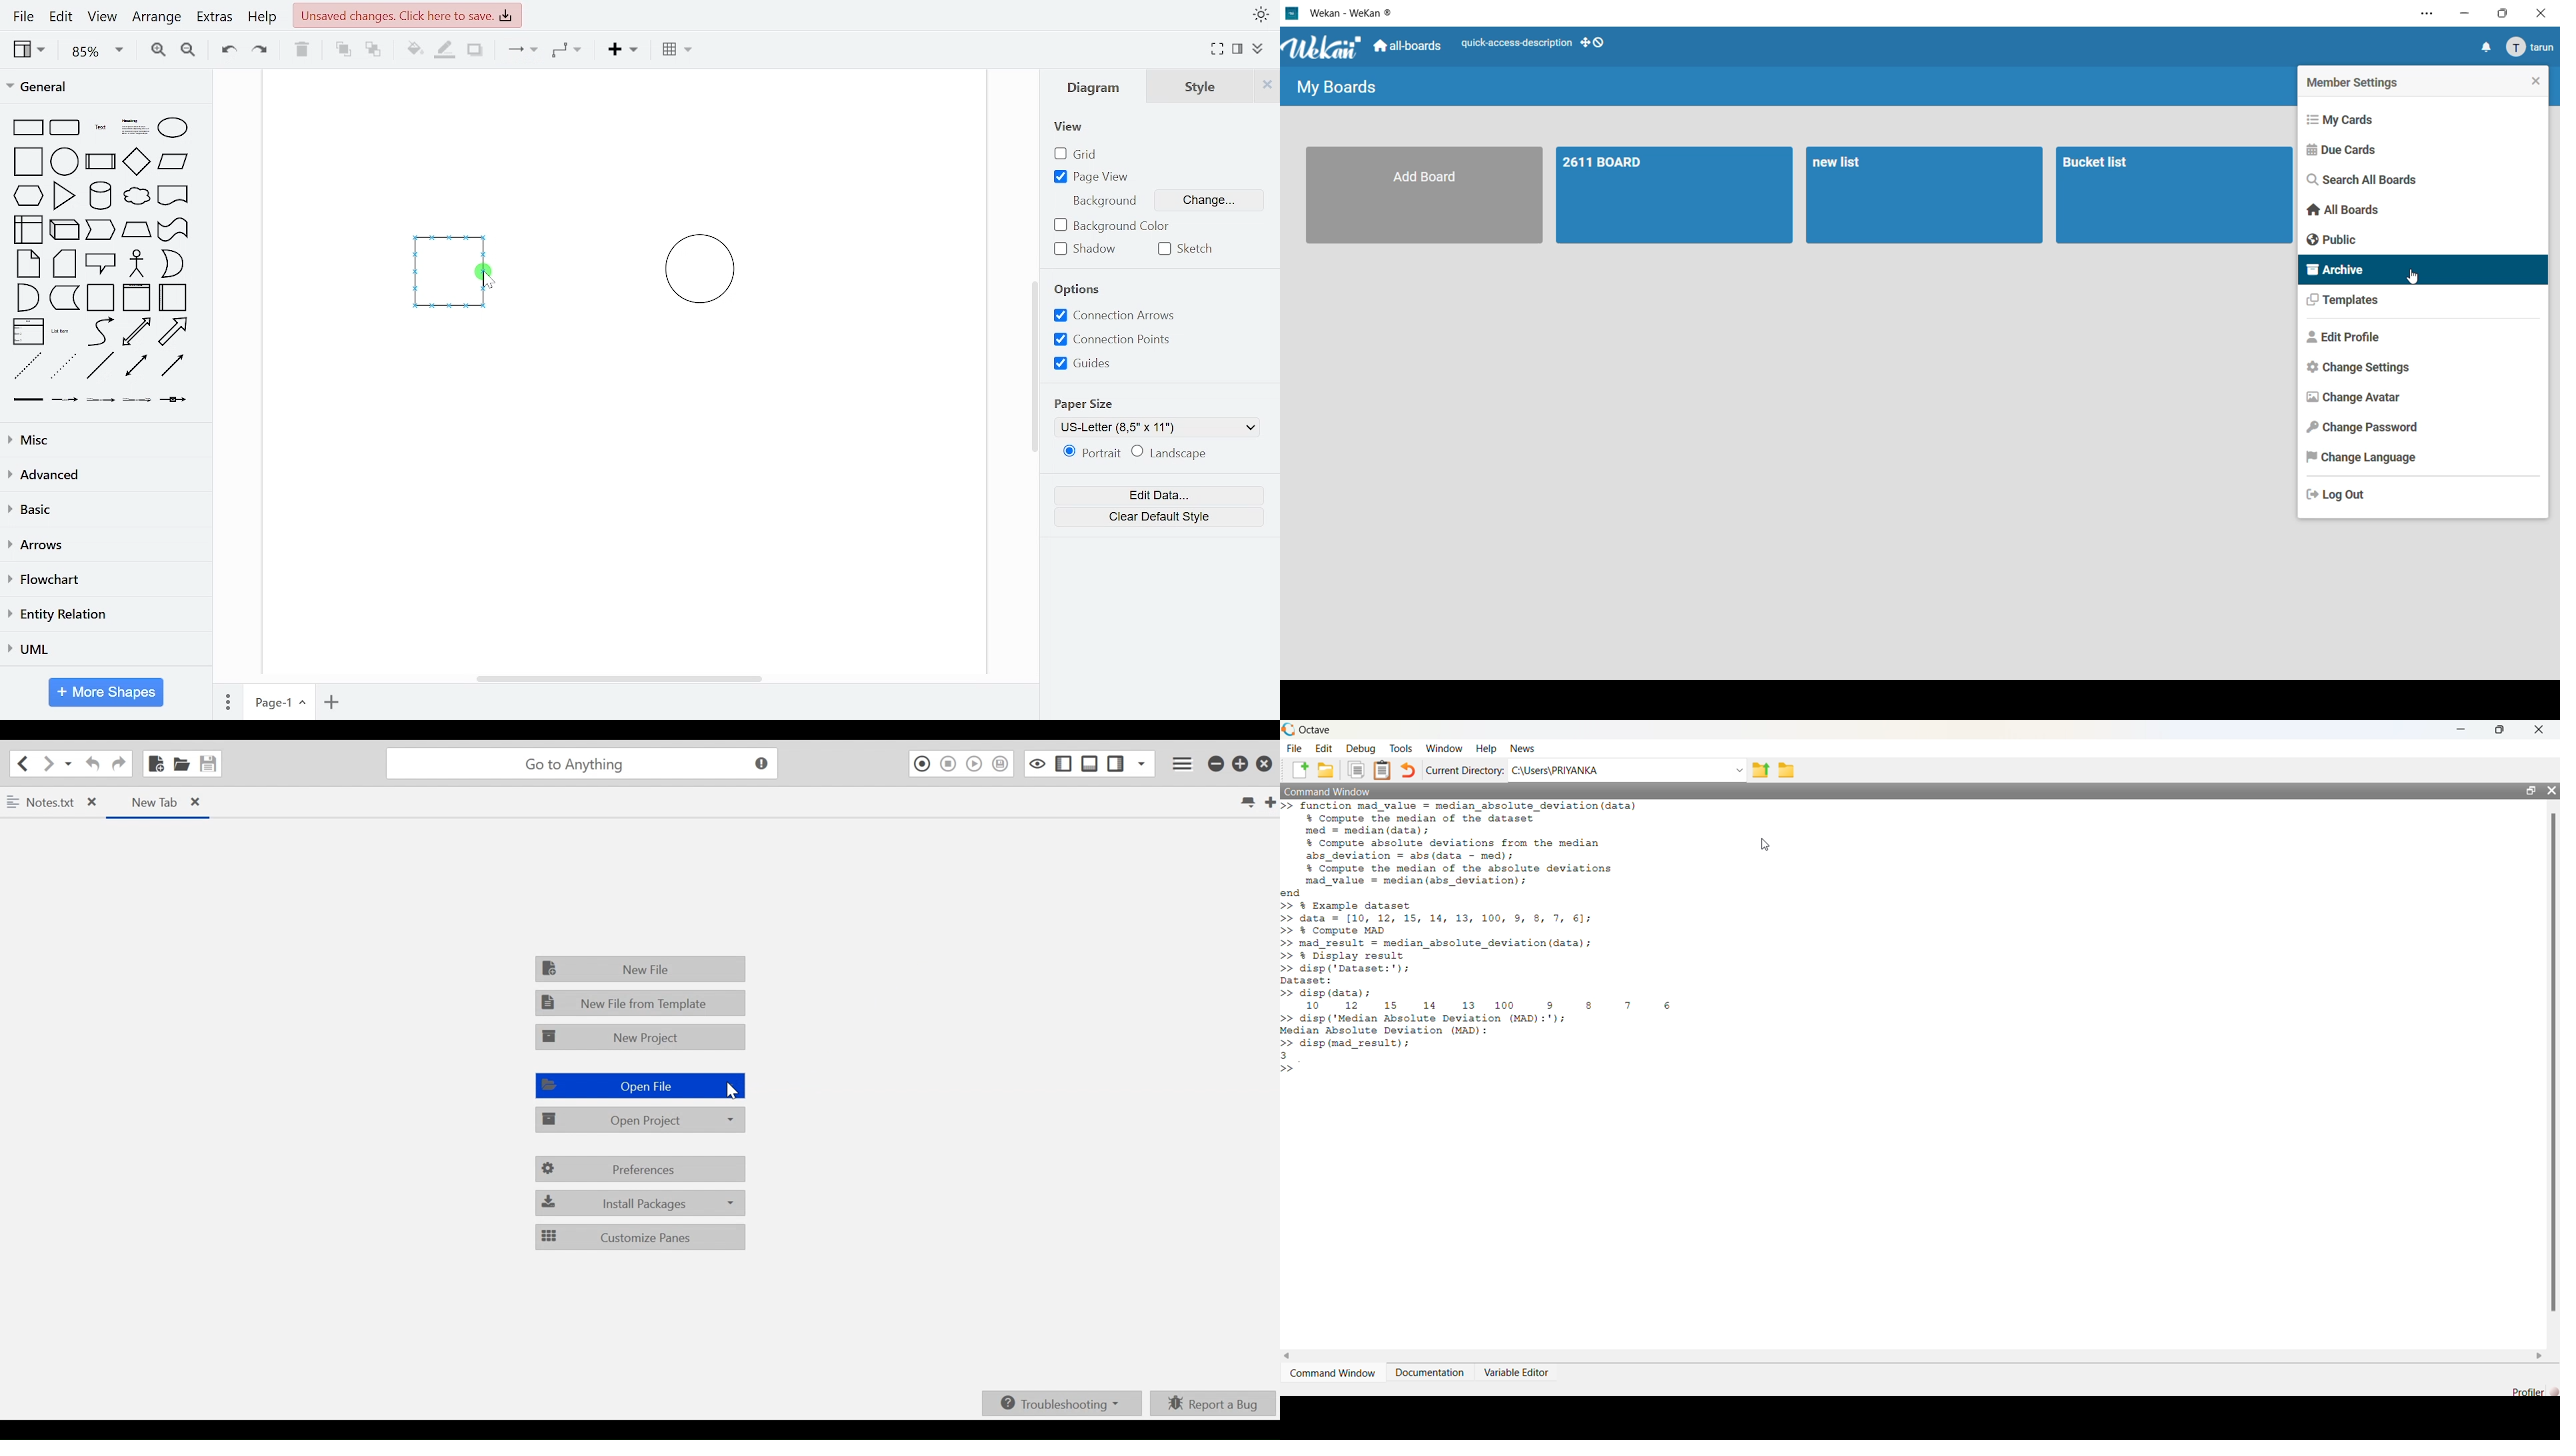 This screenshot has height=1456, width=2576. Describe the element at coordinates (1267, 85) in the screenshot. I see `close` at that location.